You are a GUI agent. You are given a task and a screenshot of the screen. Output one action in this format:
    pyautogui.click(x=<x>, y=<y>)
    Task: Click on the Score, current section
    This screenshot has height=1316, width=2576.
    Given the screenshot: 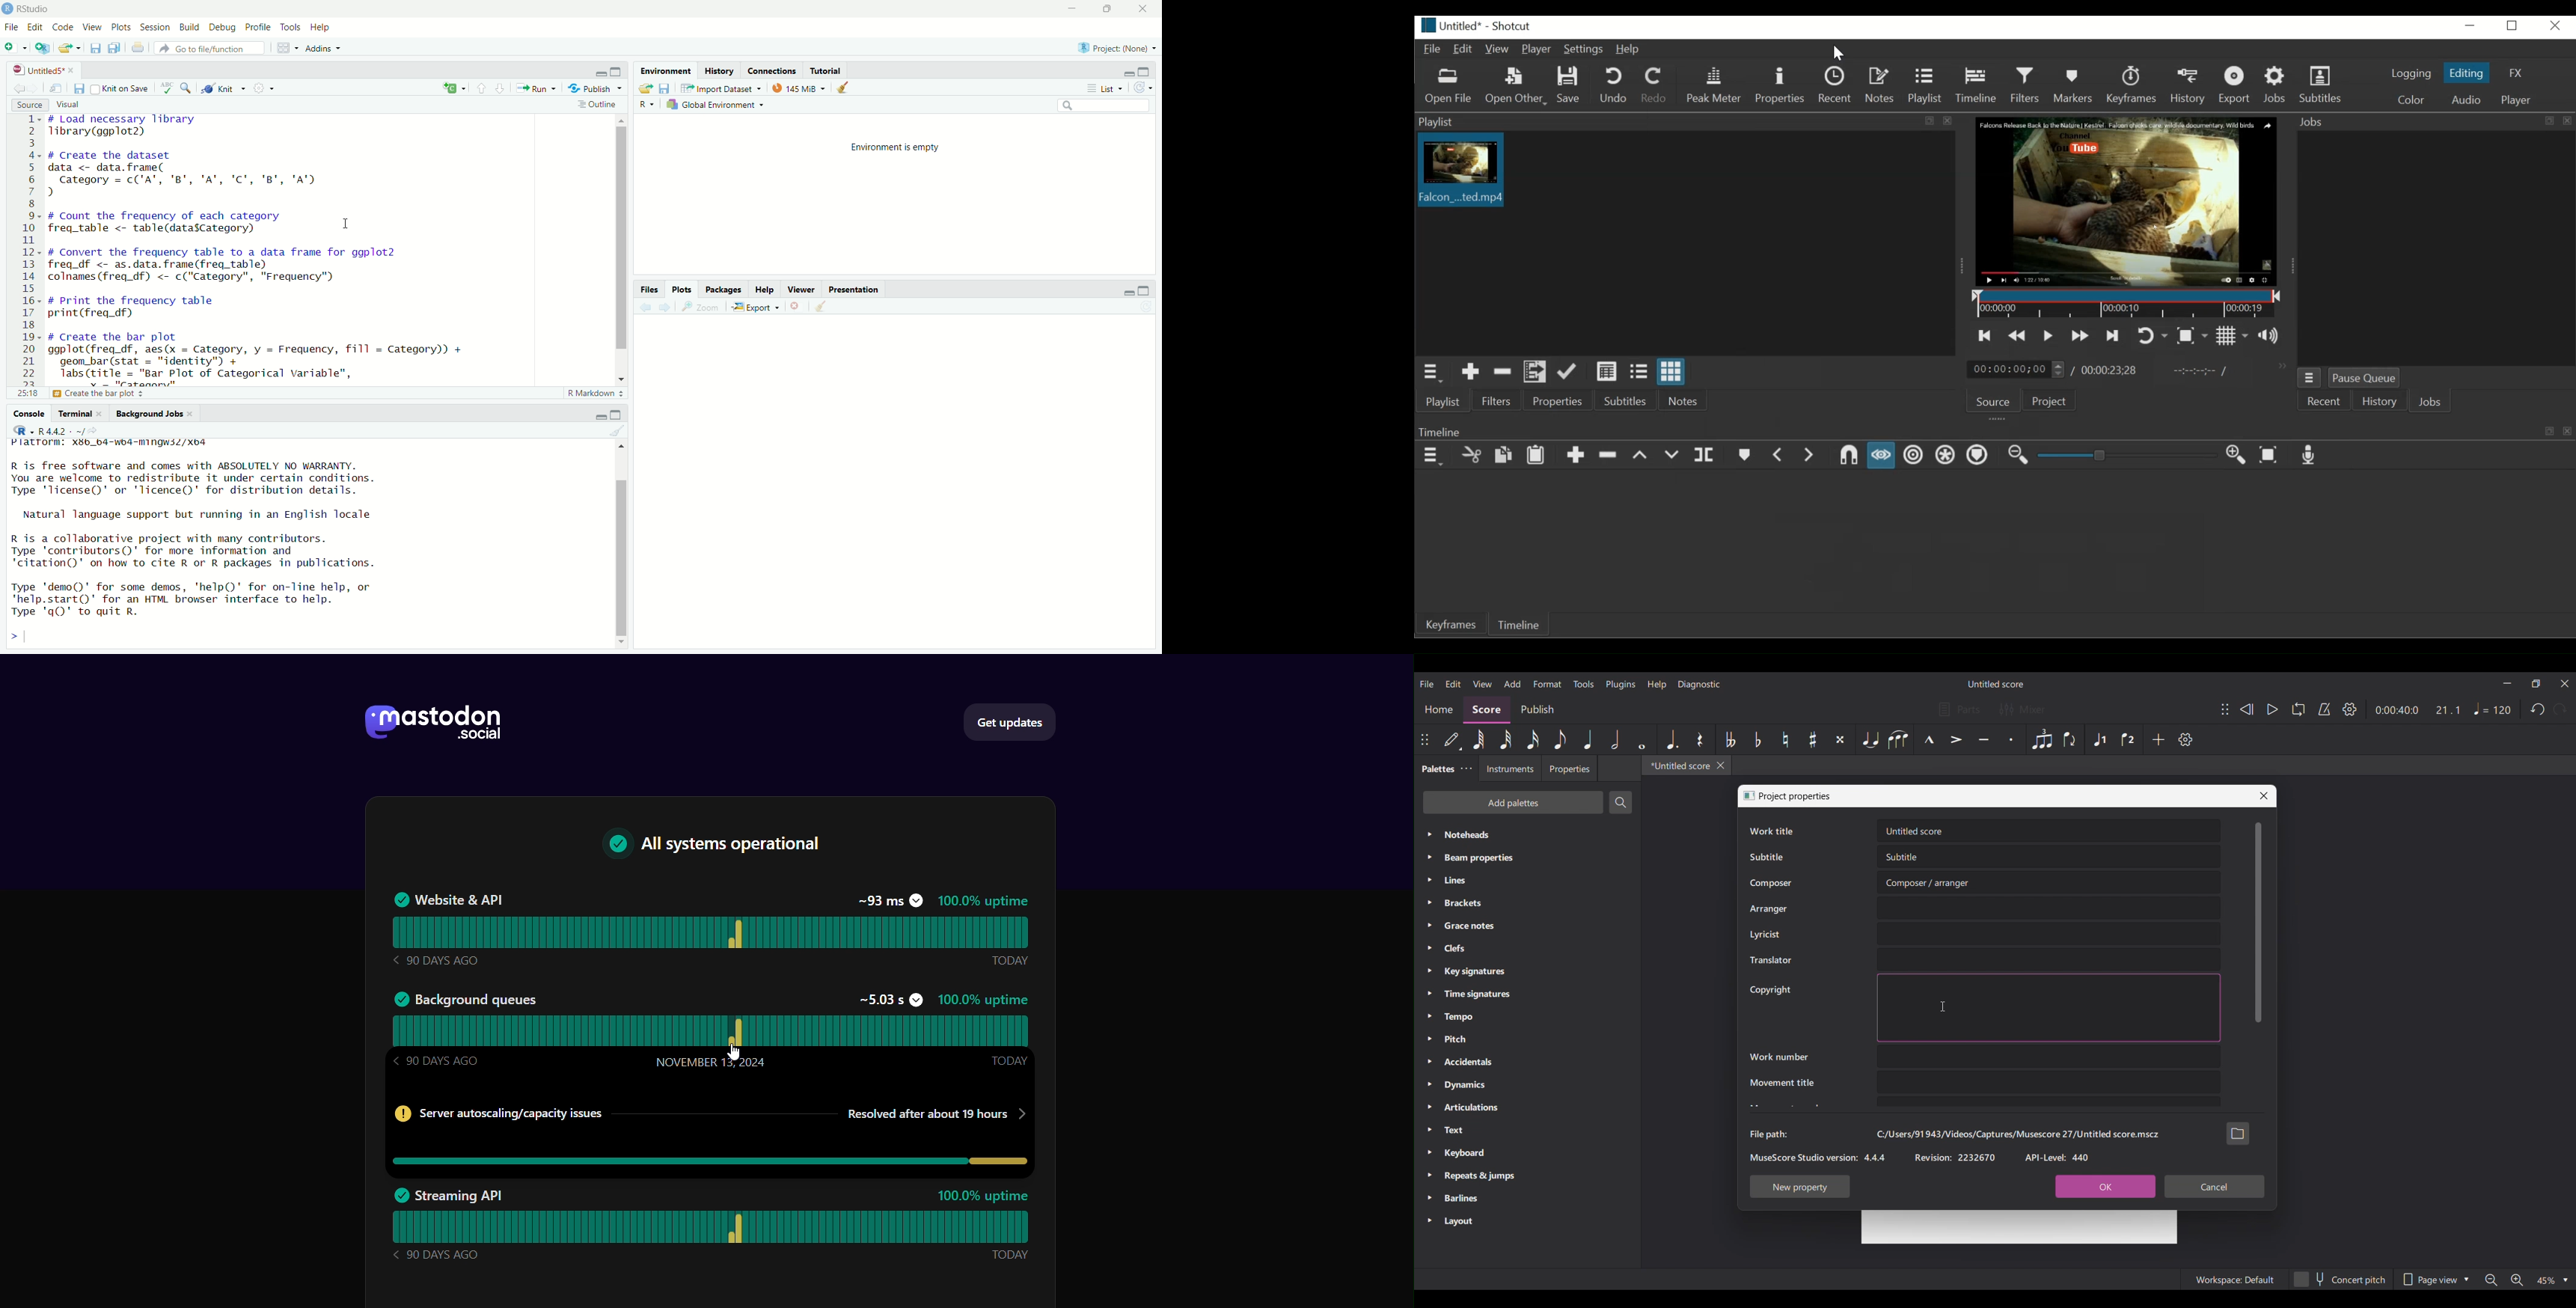 What is the action you would take?
    pyautogui.click(x=1487, y=710)
    